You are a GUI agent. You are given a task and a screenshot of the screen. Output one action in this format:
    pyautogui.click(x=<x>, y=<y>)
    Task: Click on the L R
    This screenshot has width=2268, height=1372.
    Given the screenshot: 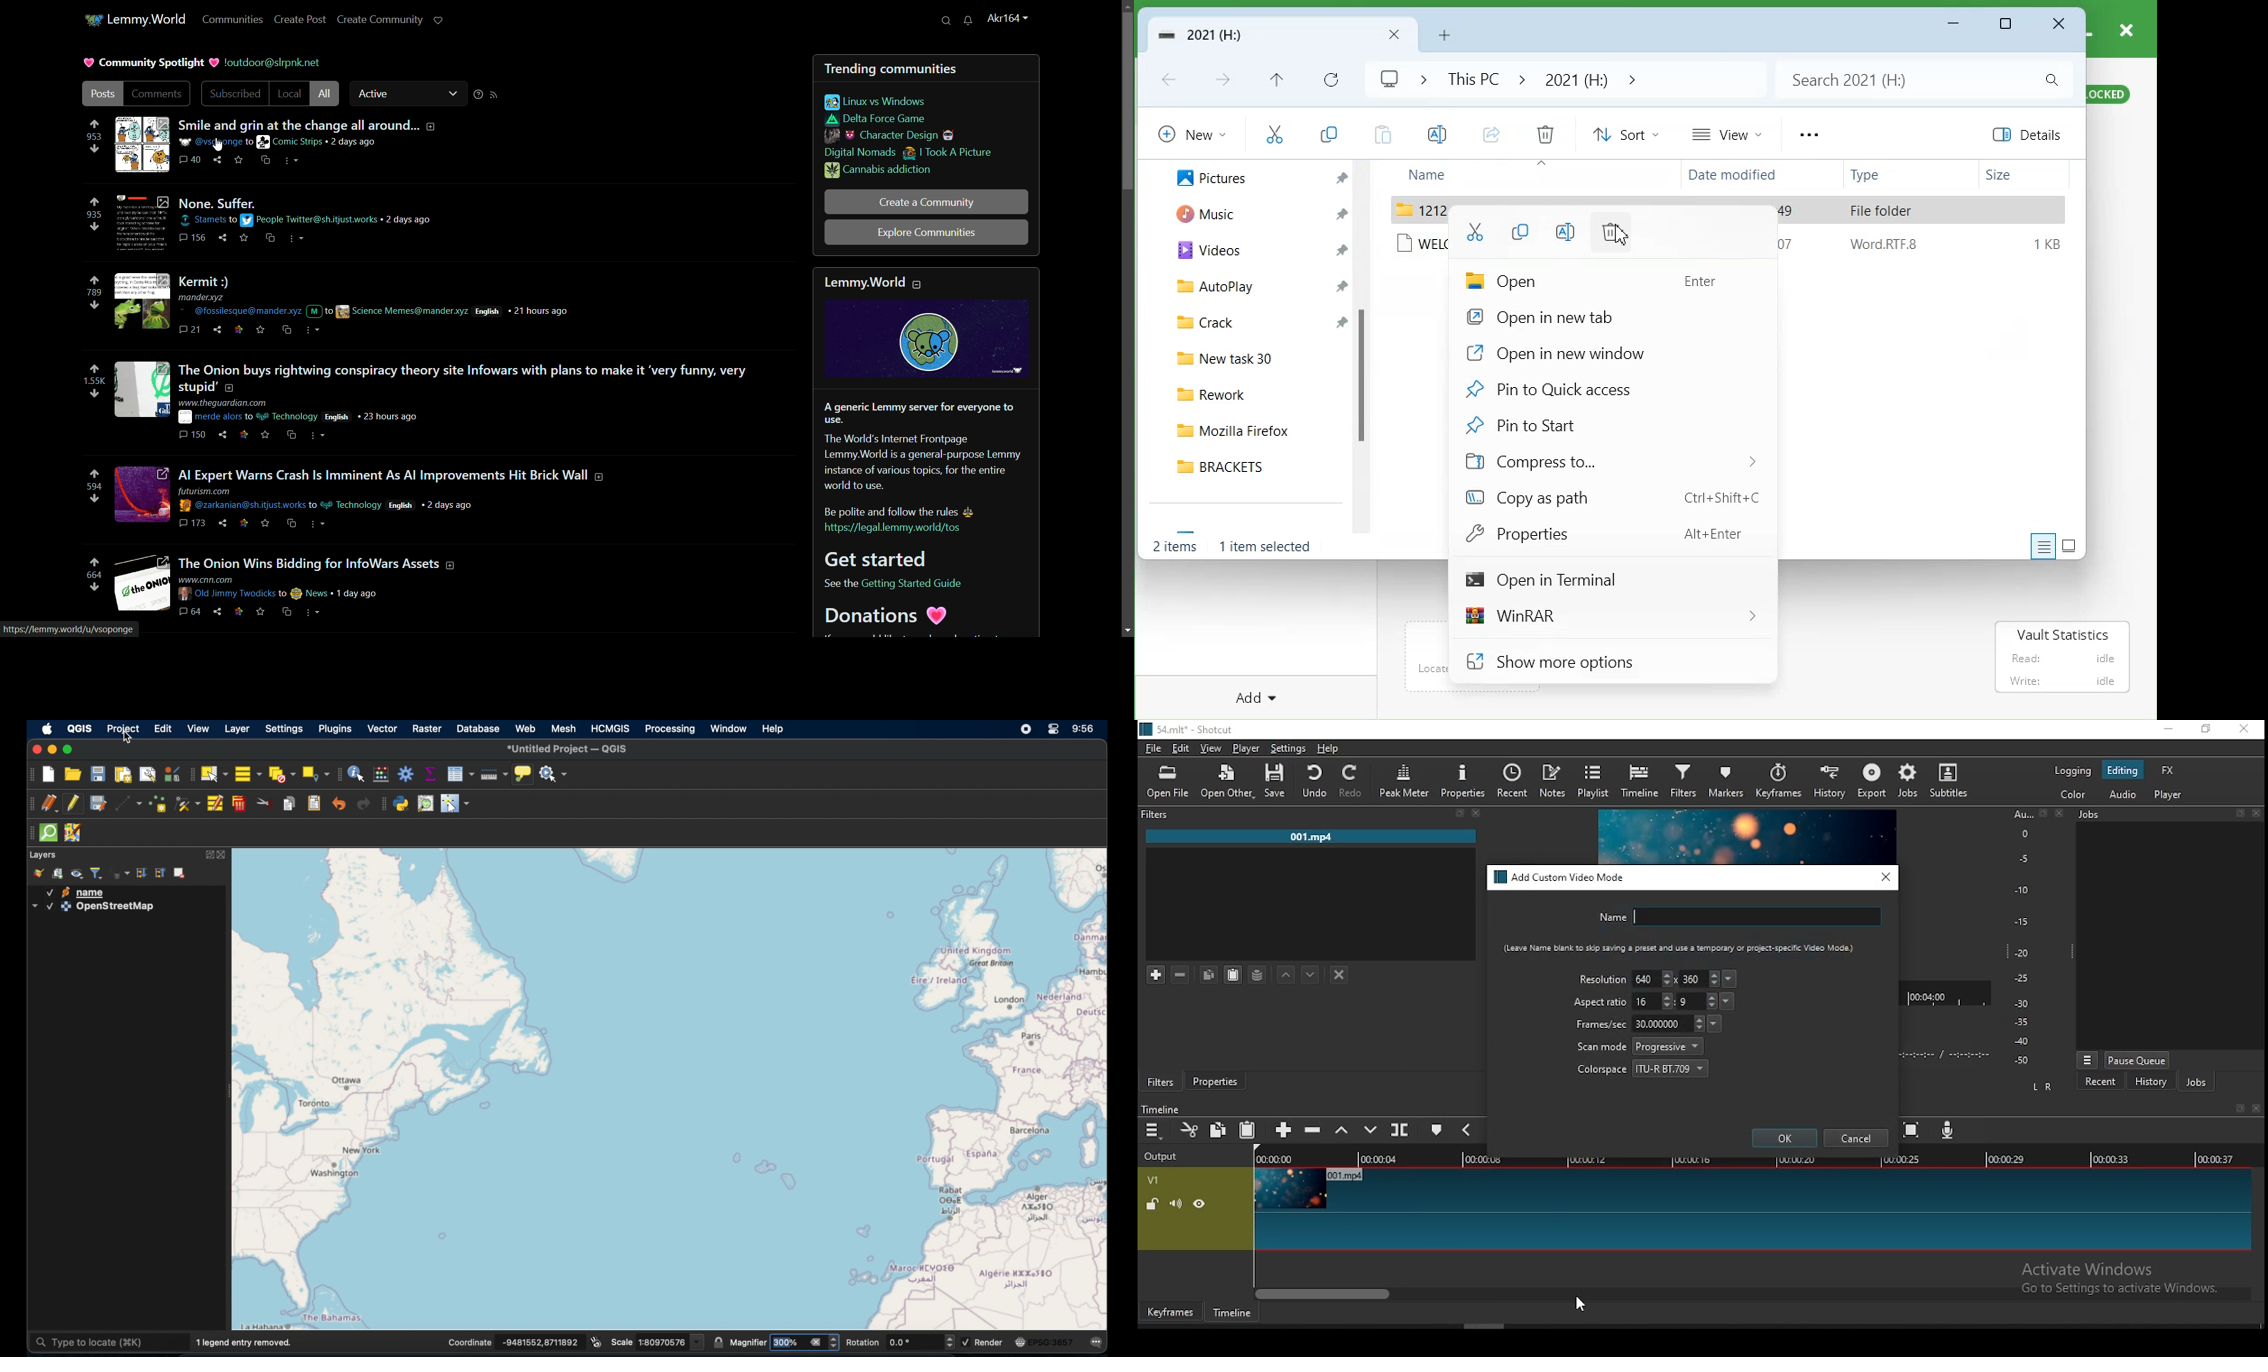 What is the action you would take?
    pyautogui.click(x=2044, y=1088)
    